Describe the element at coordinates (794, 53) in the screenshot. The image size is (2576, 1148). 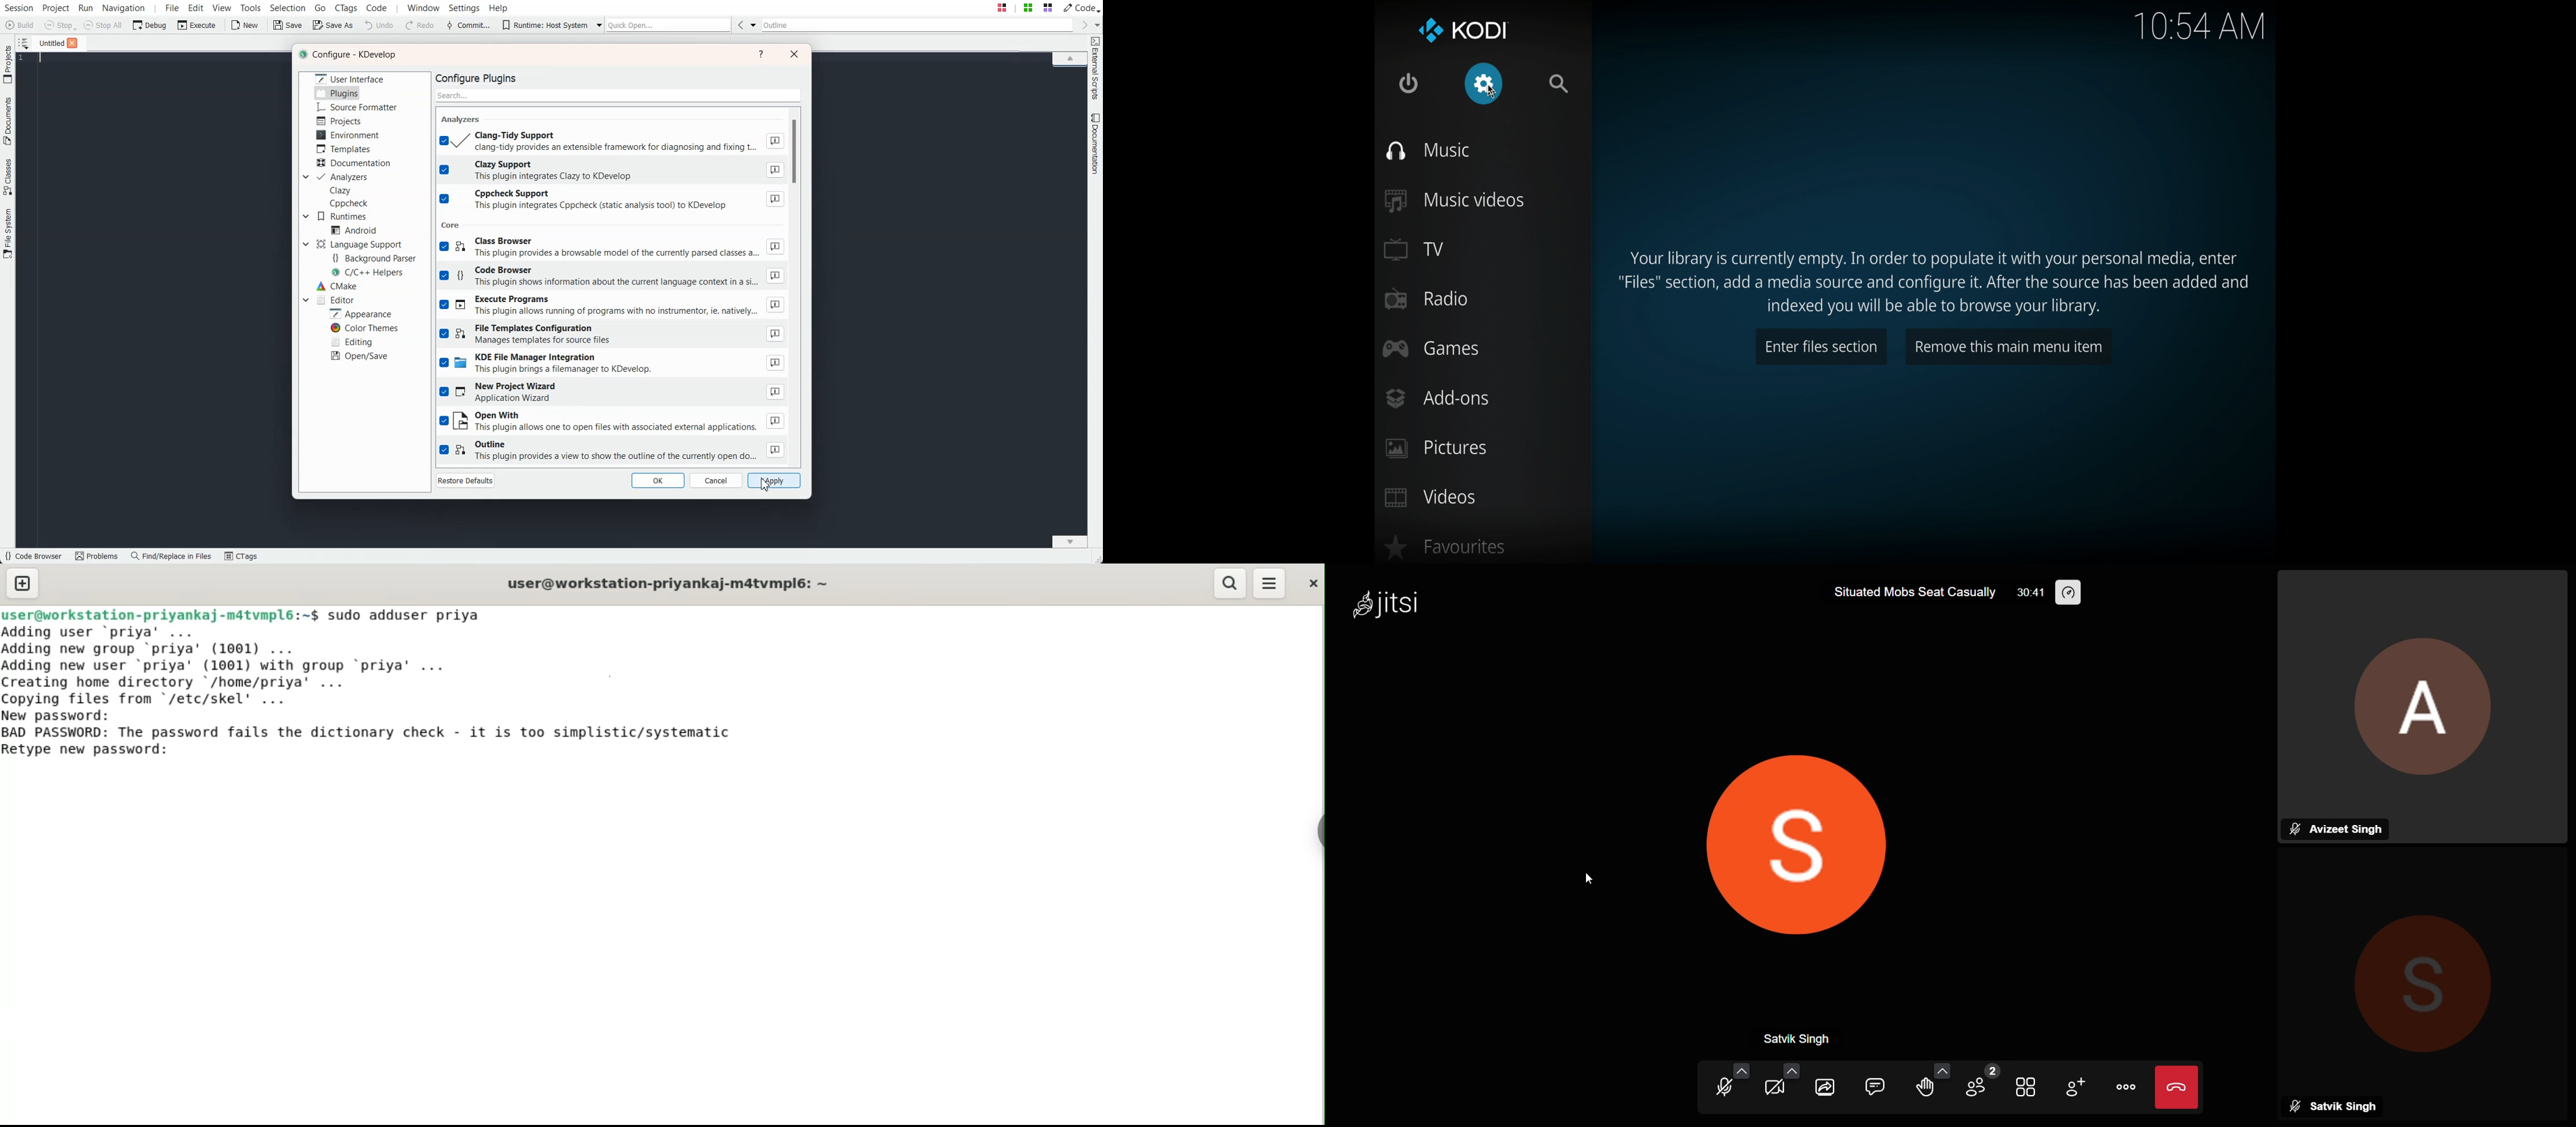
I see `Close` at that location.